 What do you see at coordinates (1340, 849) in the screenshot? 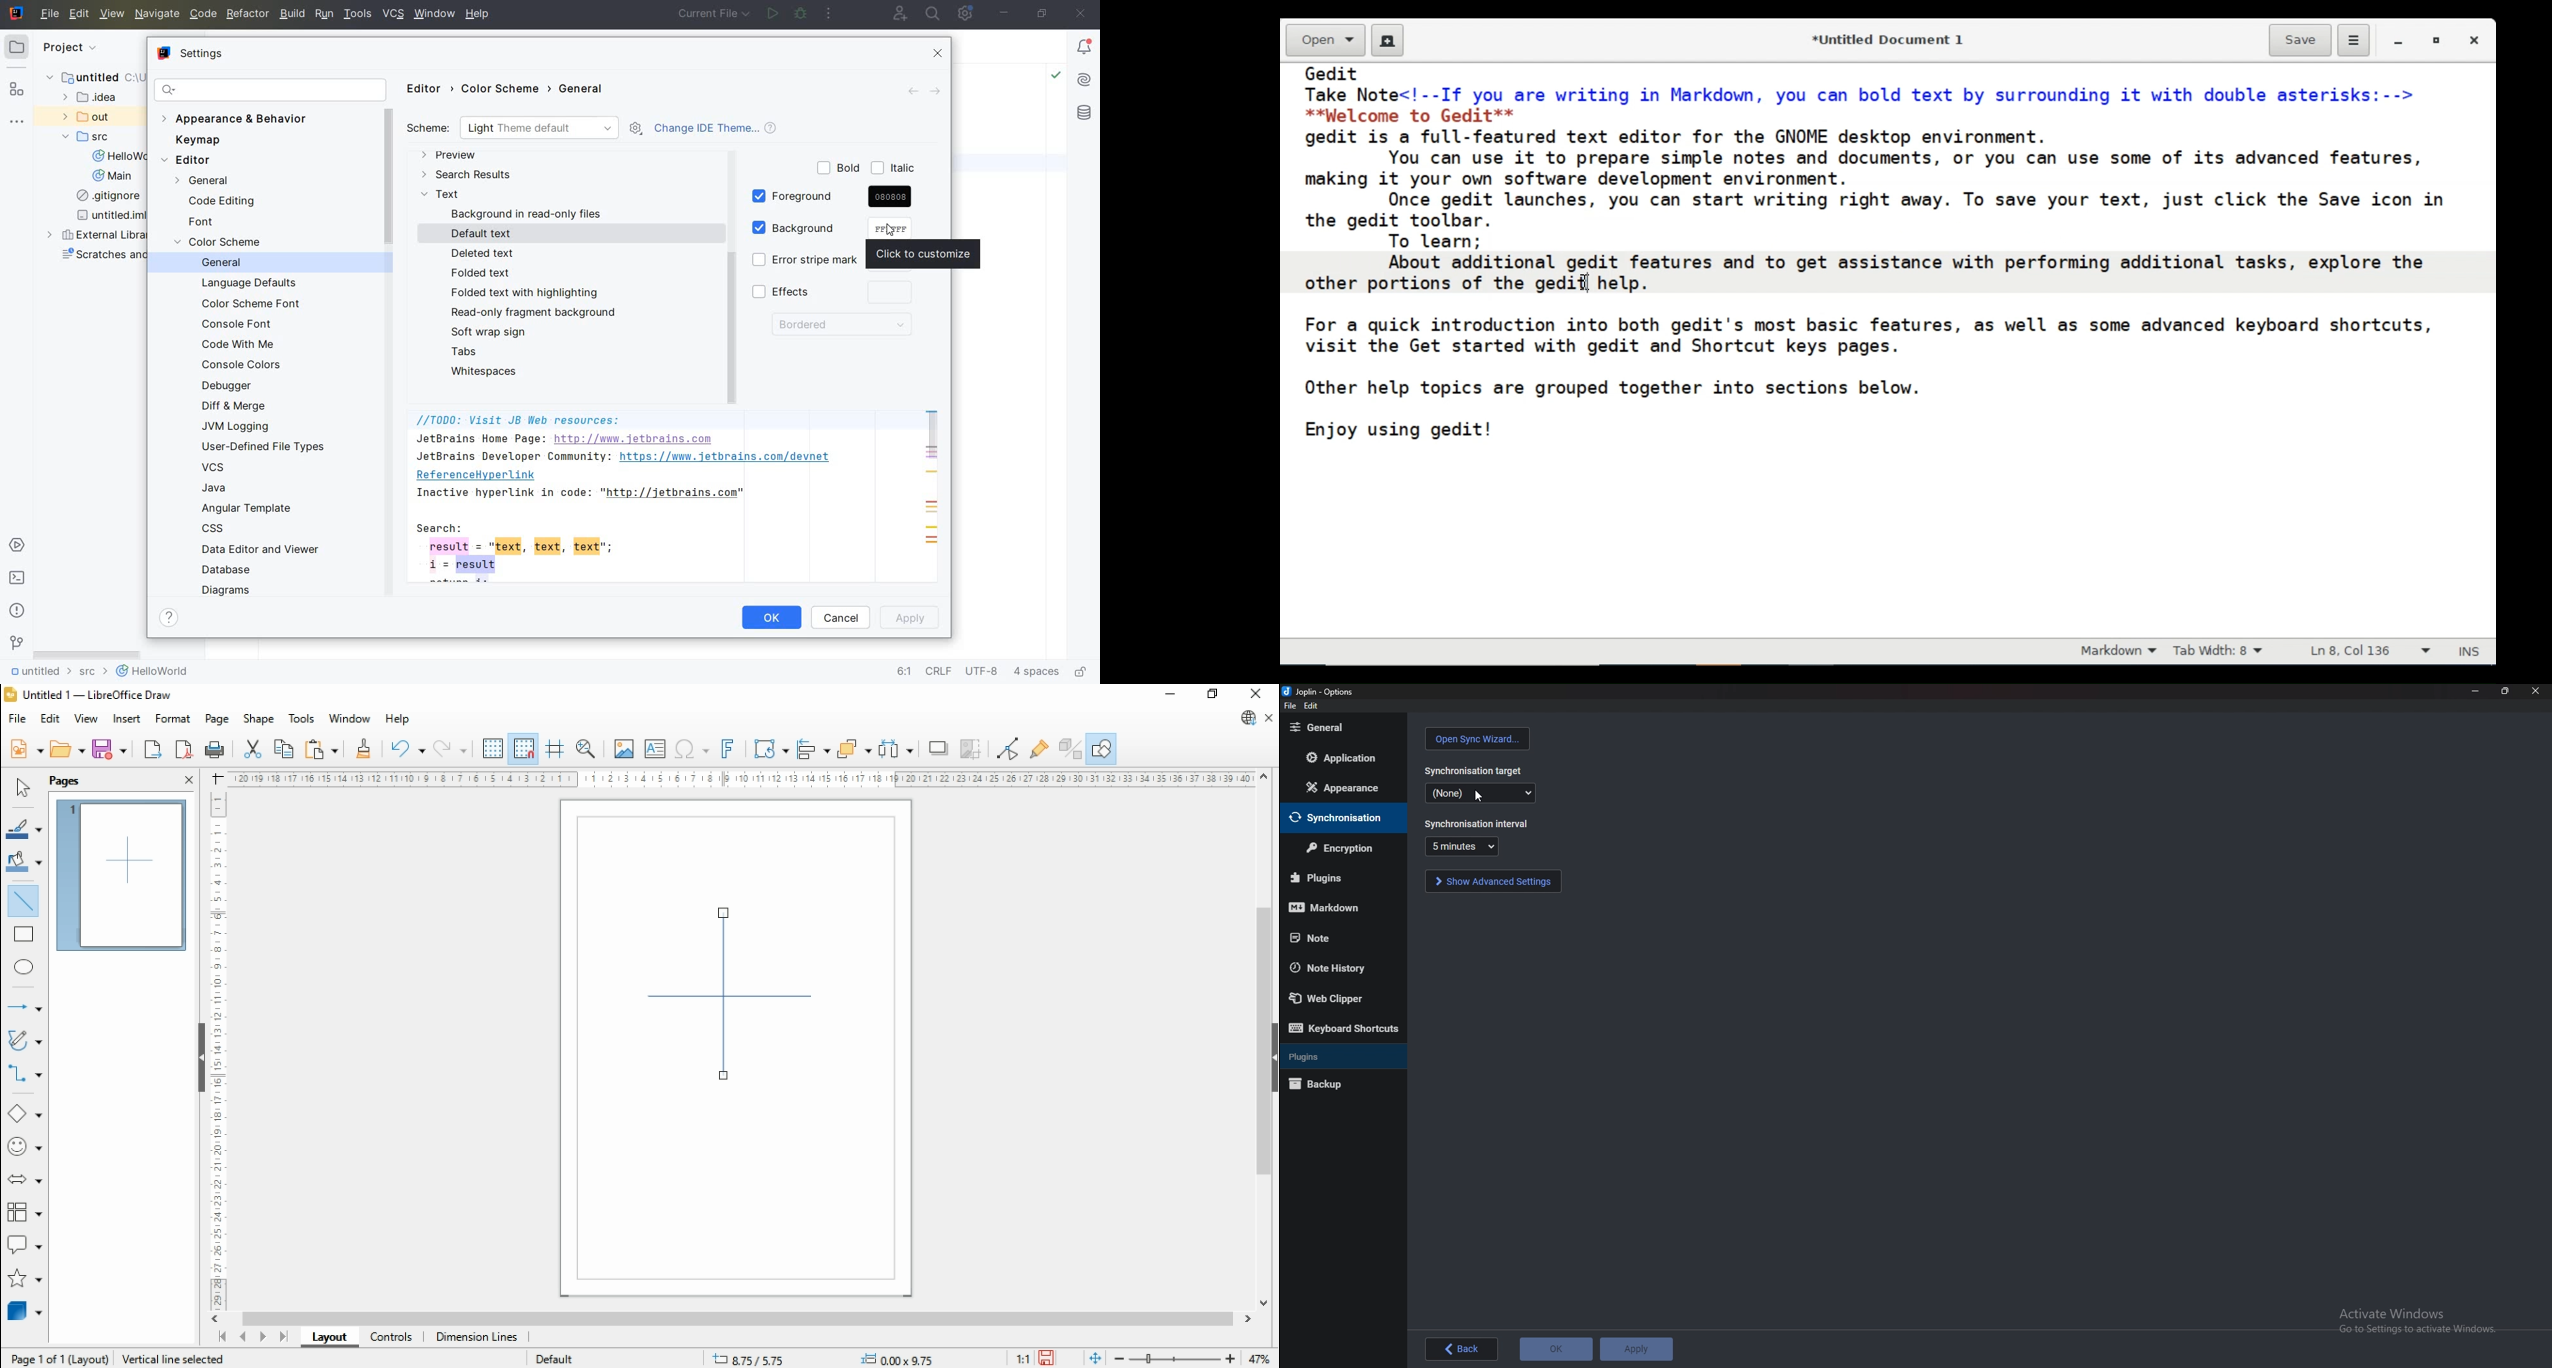
I see `Encryption` at bounding box center [1340, 849].